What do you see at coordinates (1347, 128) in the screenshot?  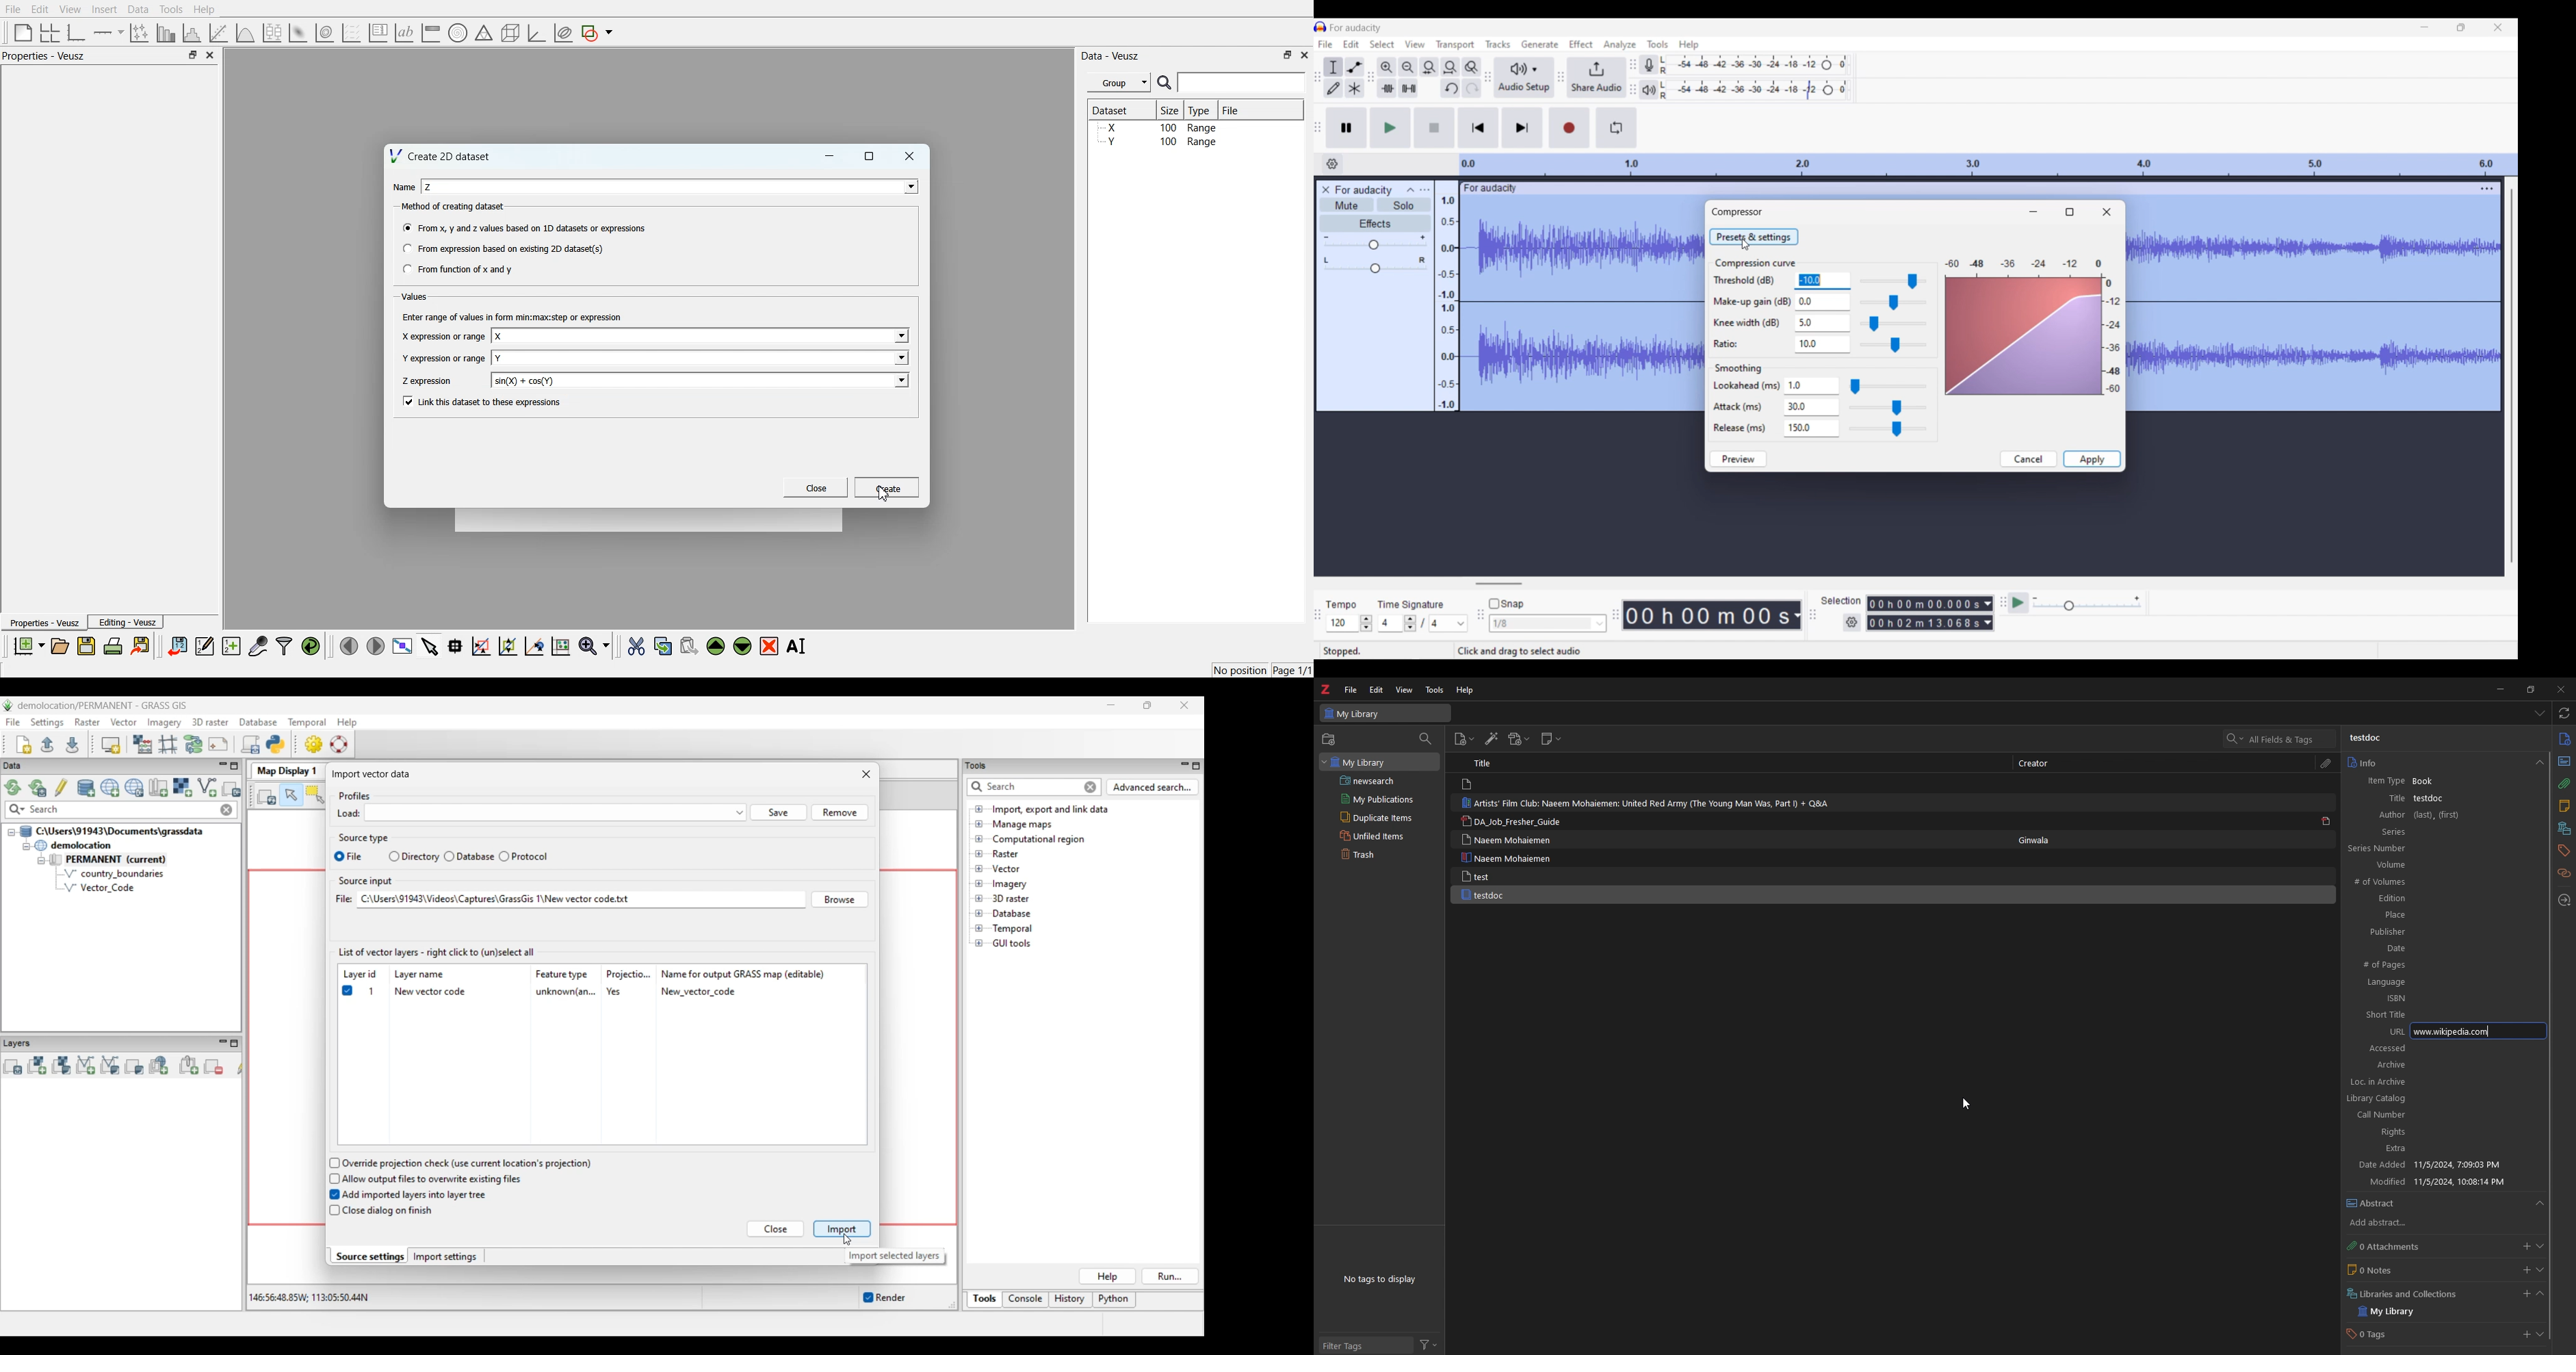 I see `Pause` at bounding box center [1347, 128].